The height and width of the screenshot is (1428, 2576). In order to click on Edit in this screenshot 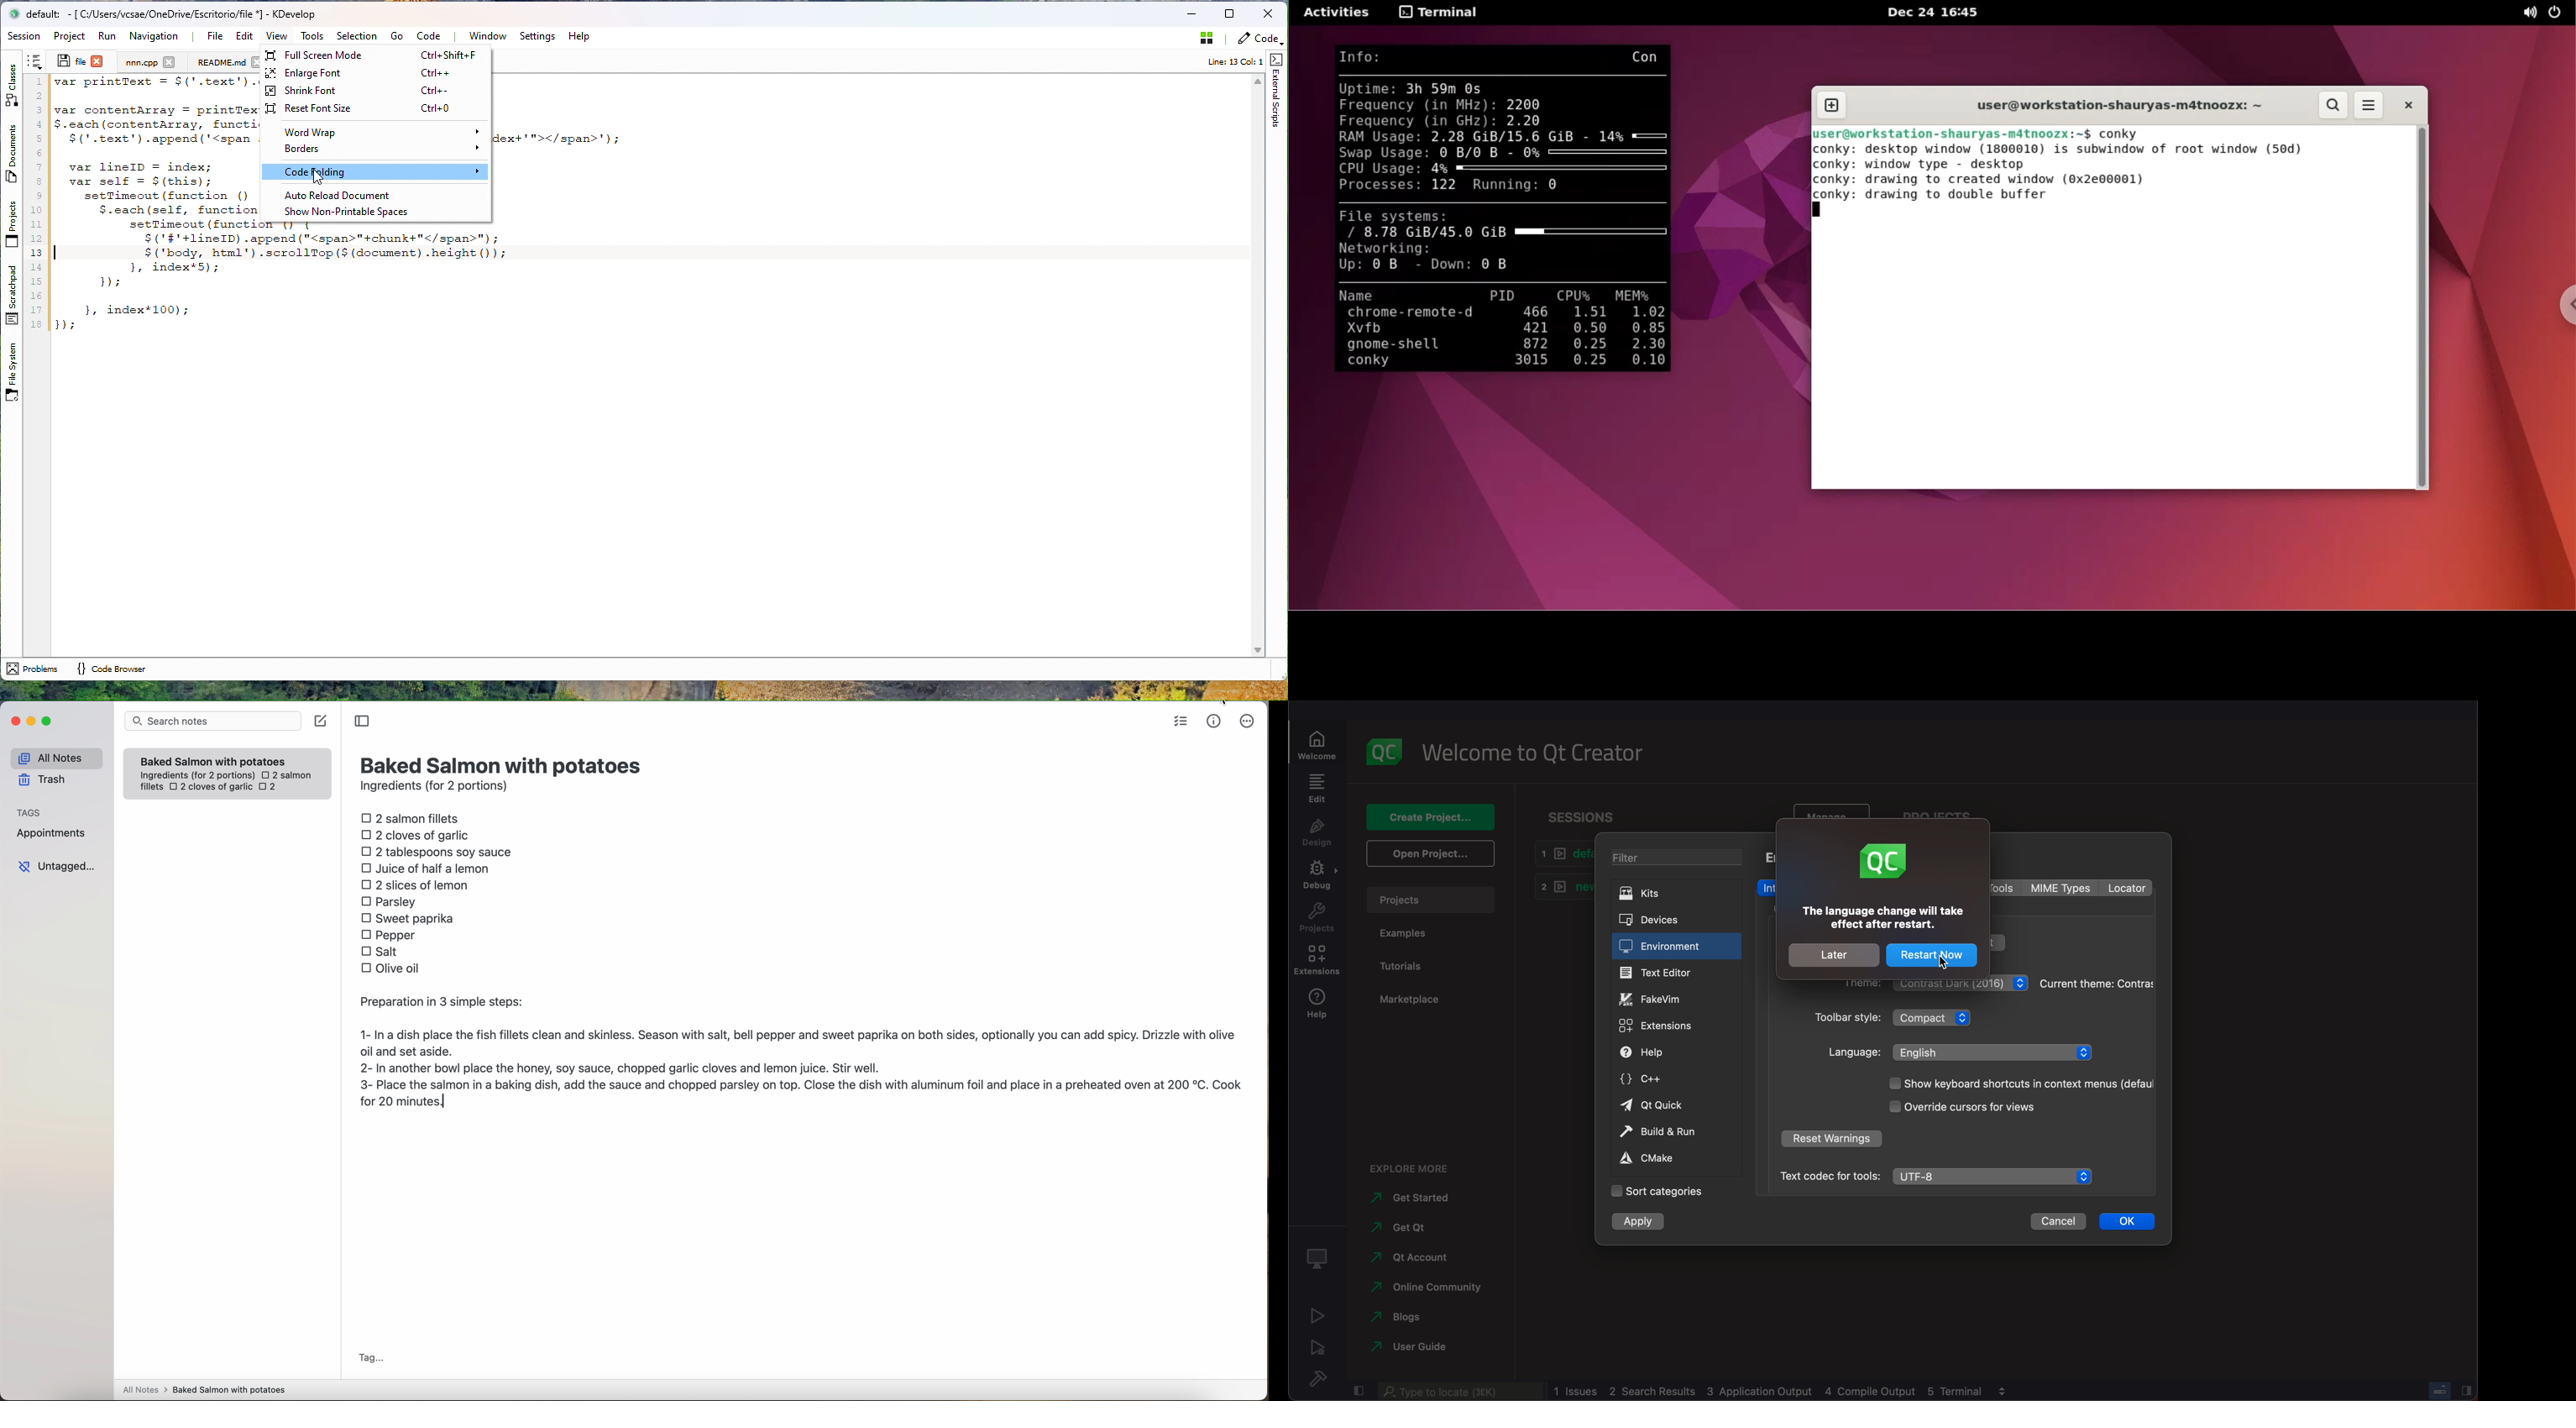, I will do `click(242, 36)`.